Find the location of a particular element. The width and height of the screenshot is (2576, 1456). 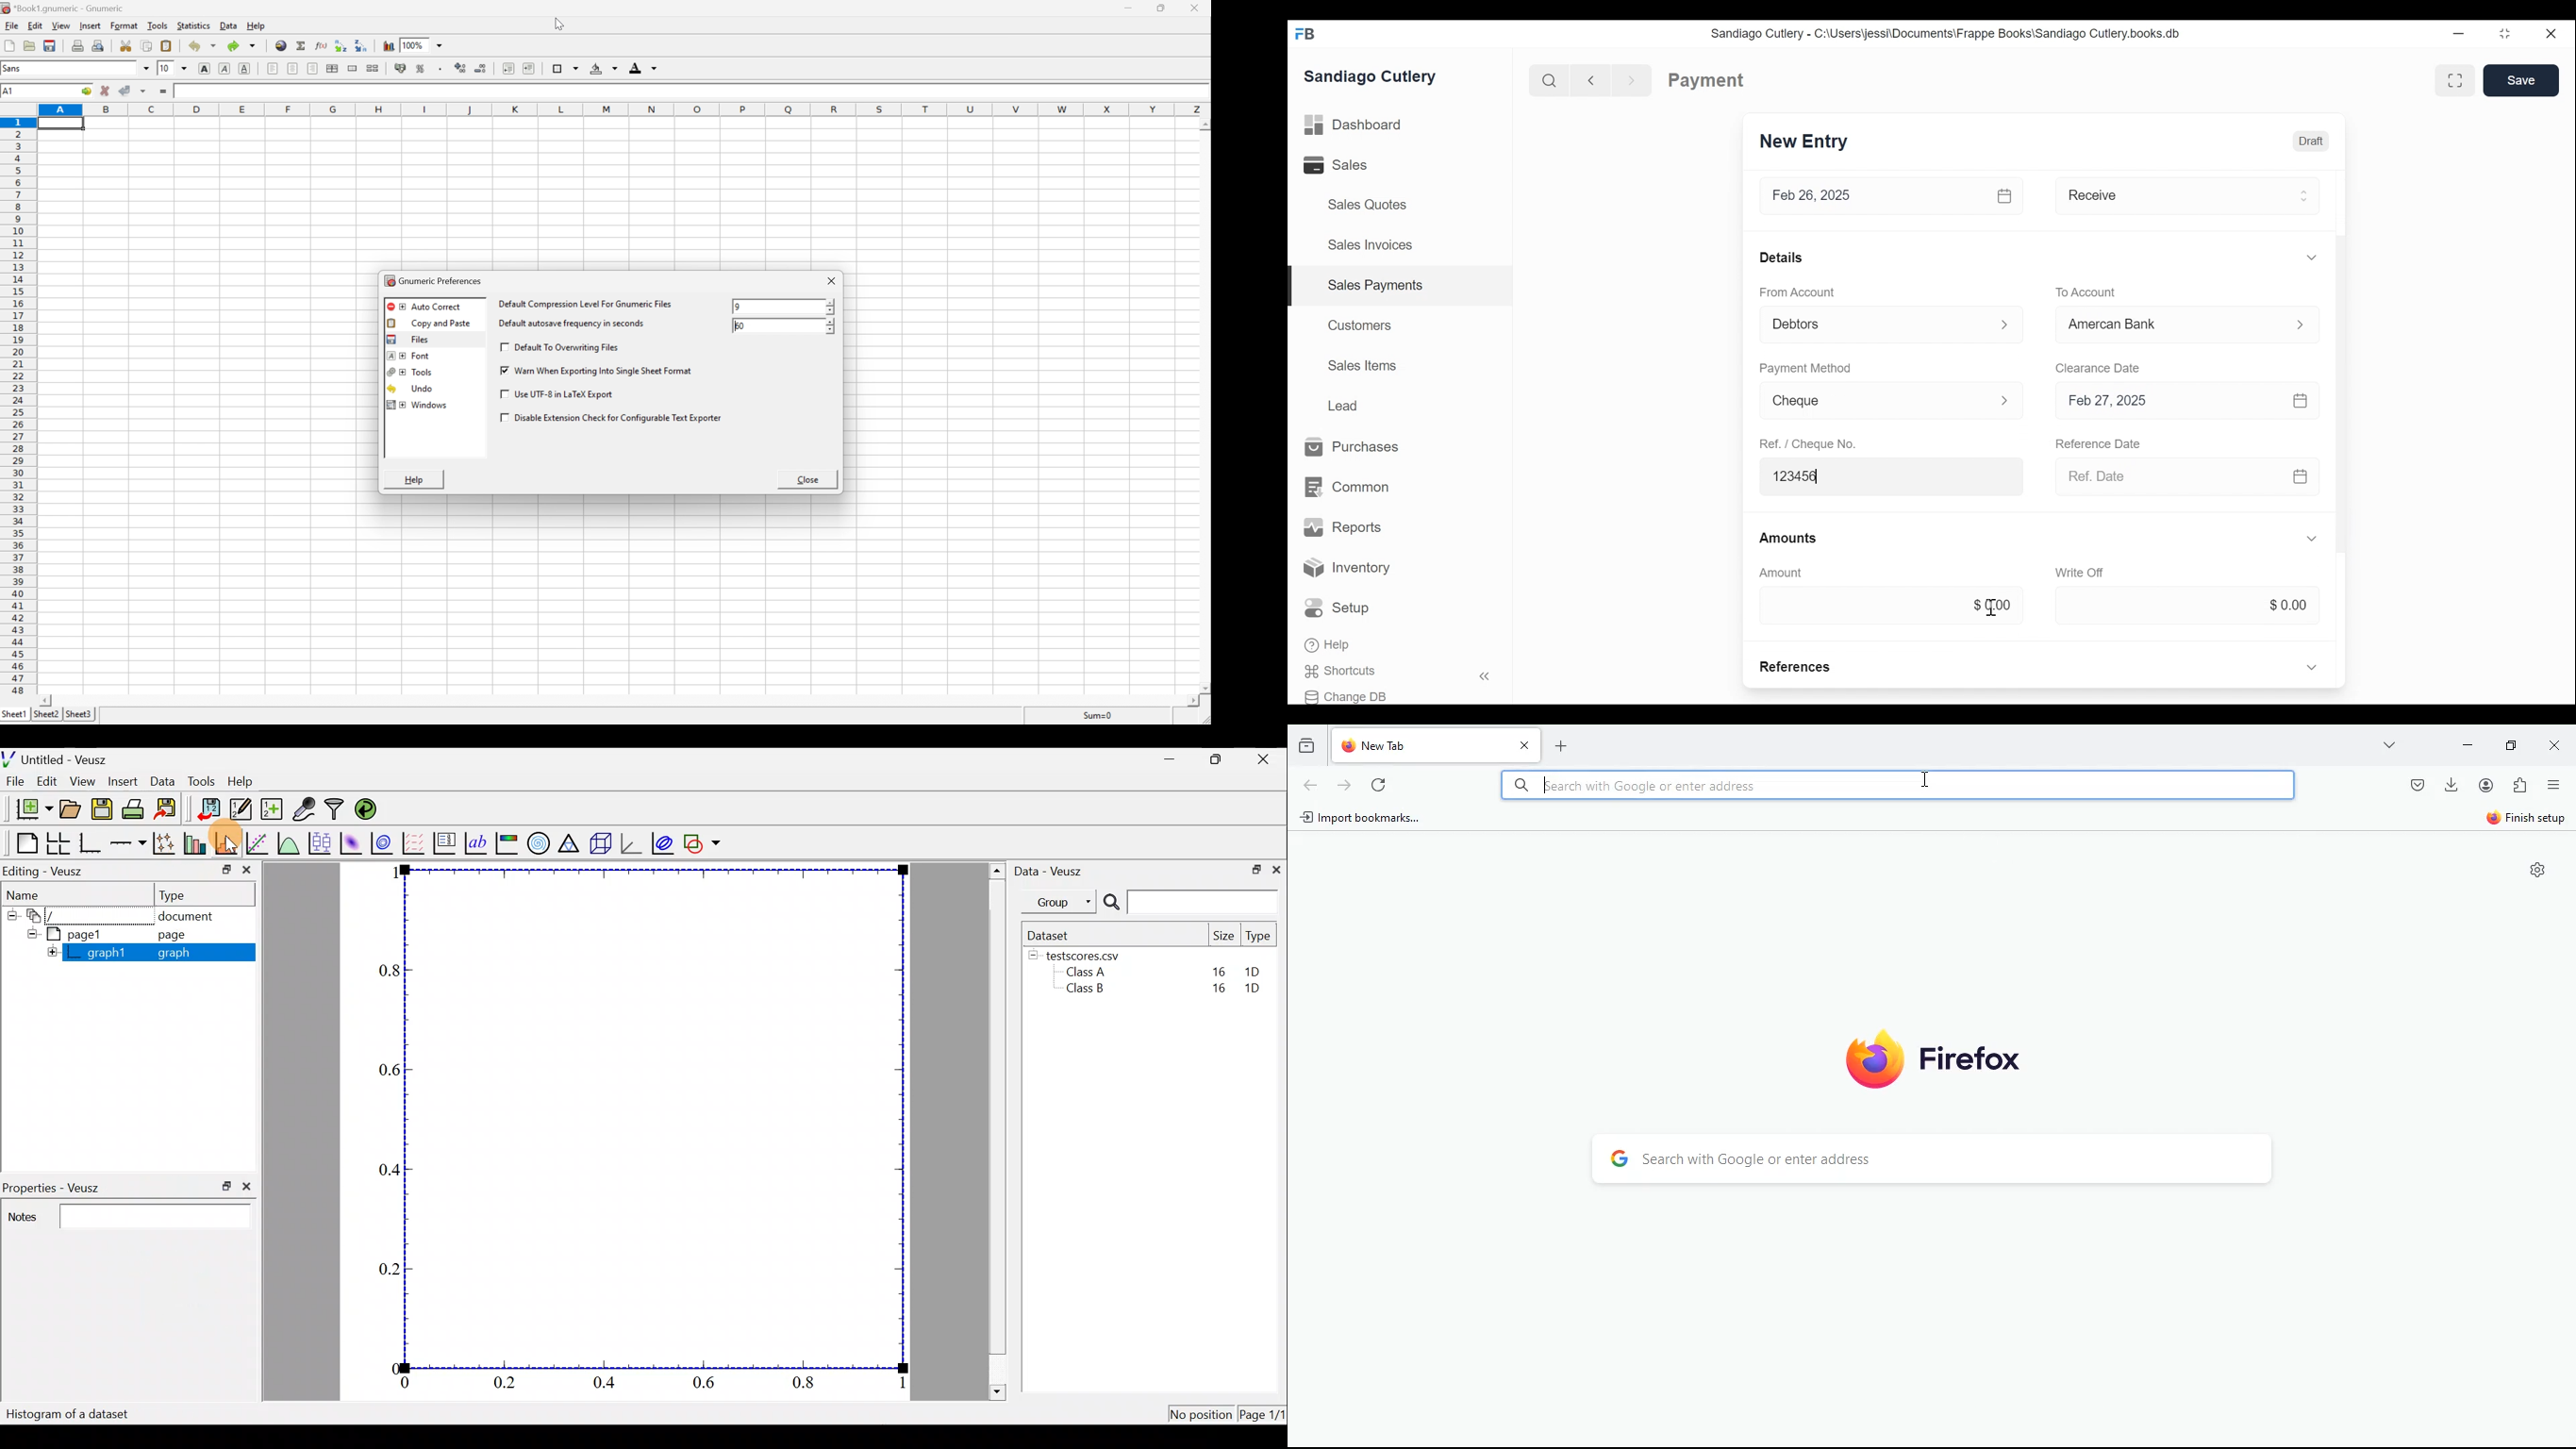

Expand is located at coordinates (2313, 539).